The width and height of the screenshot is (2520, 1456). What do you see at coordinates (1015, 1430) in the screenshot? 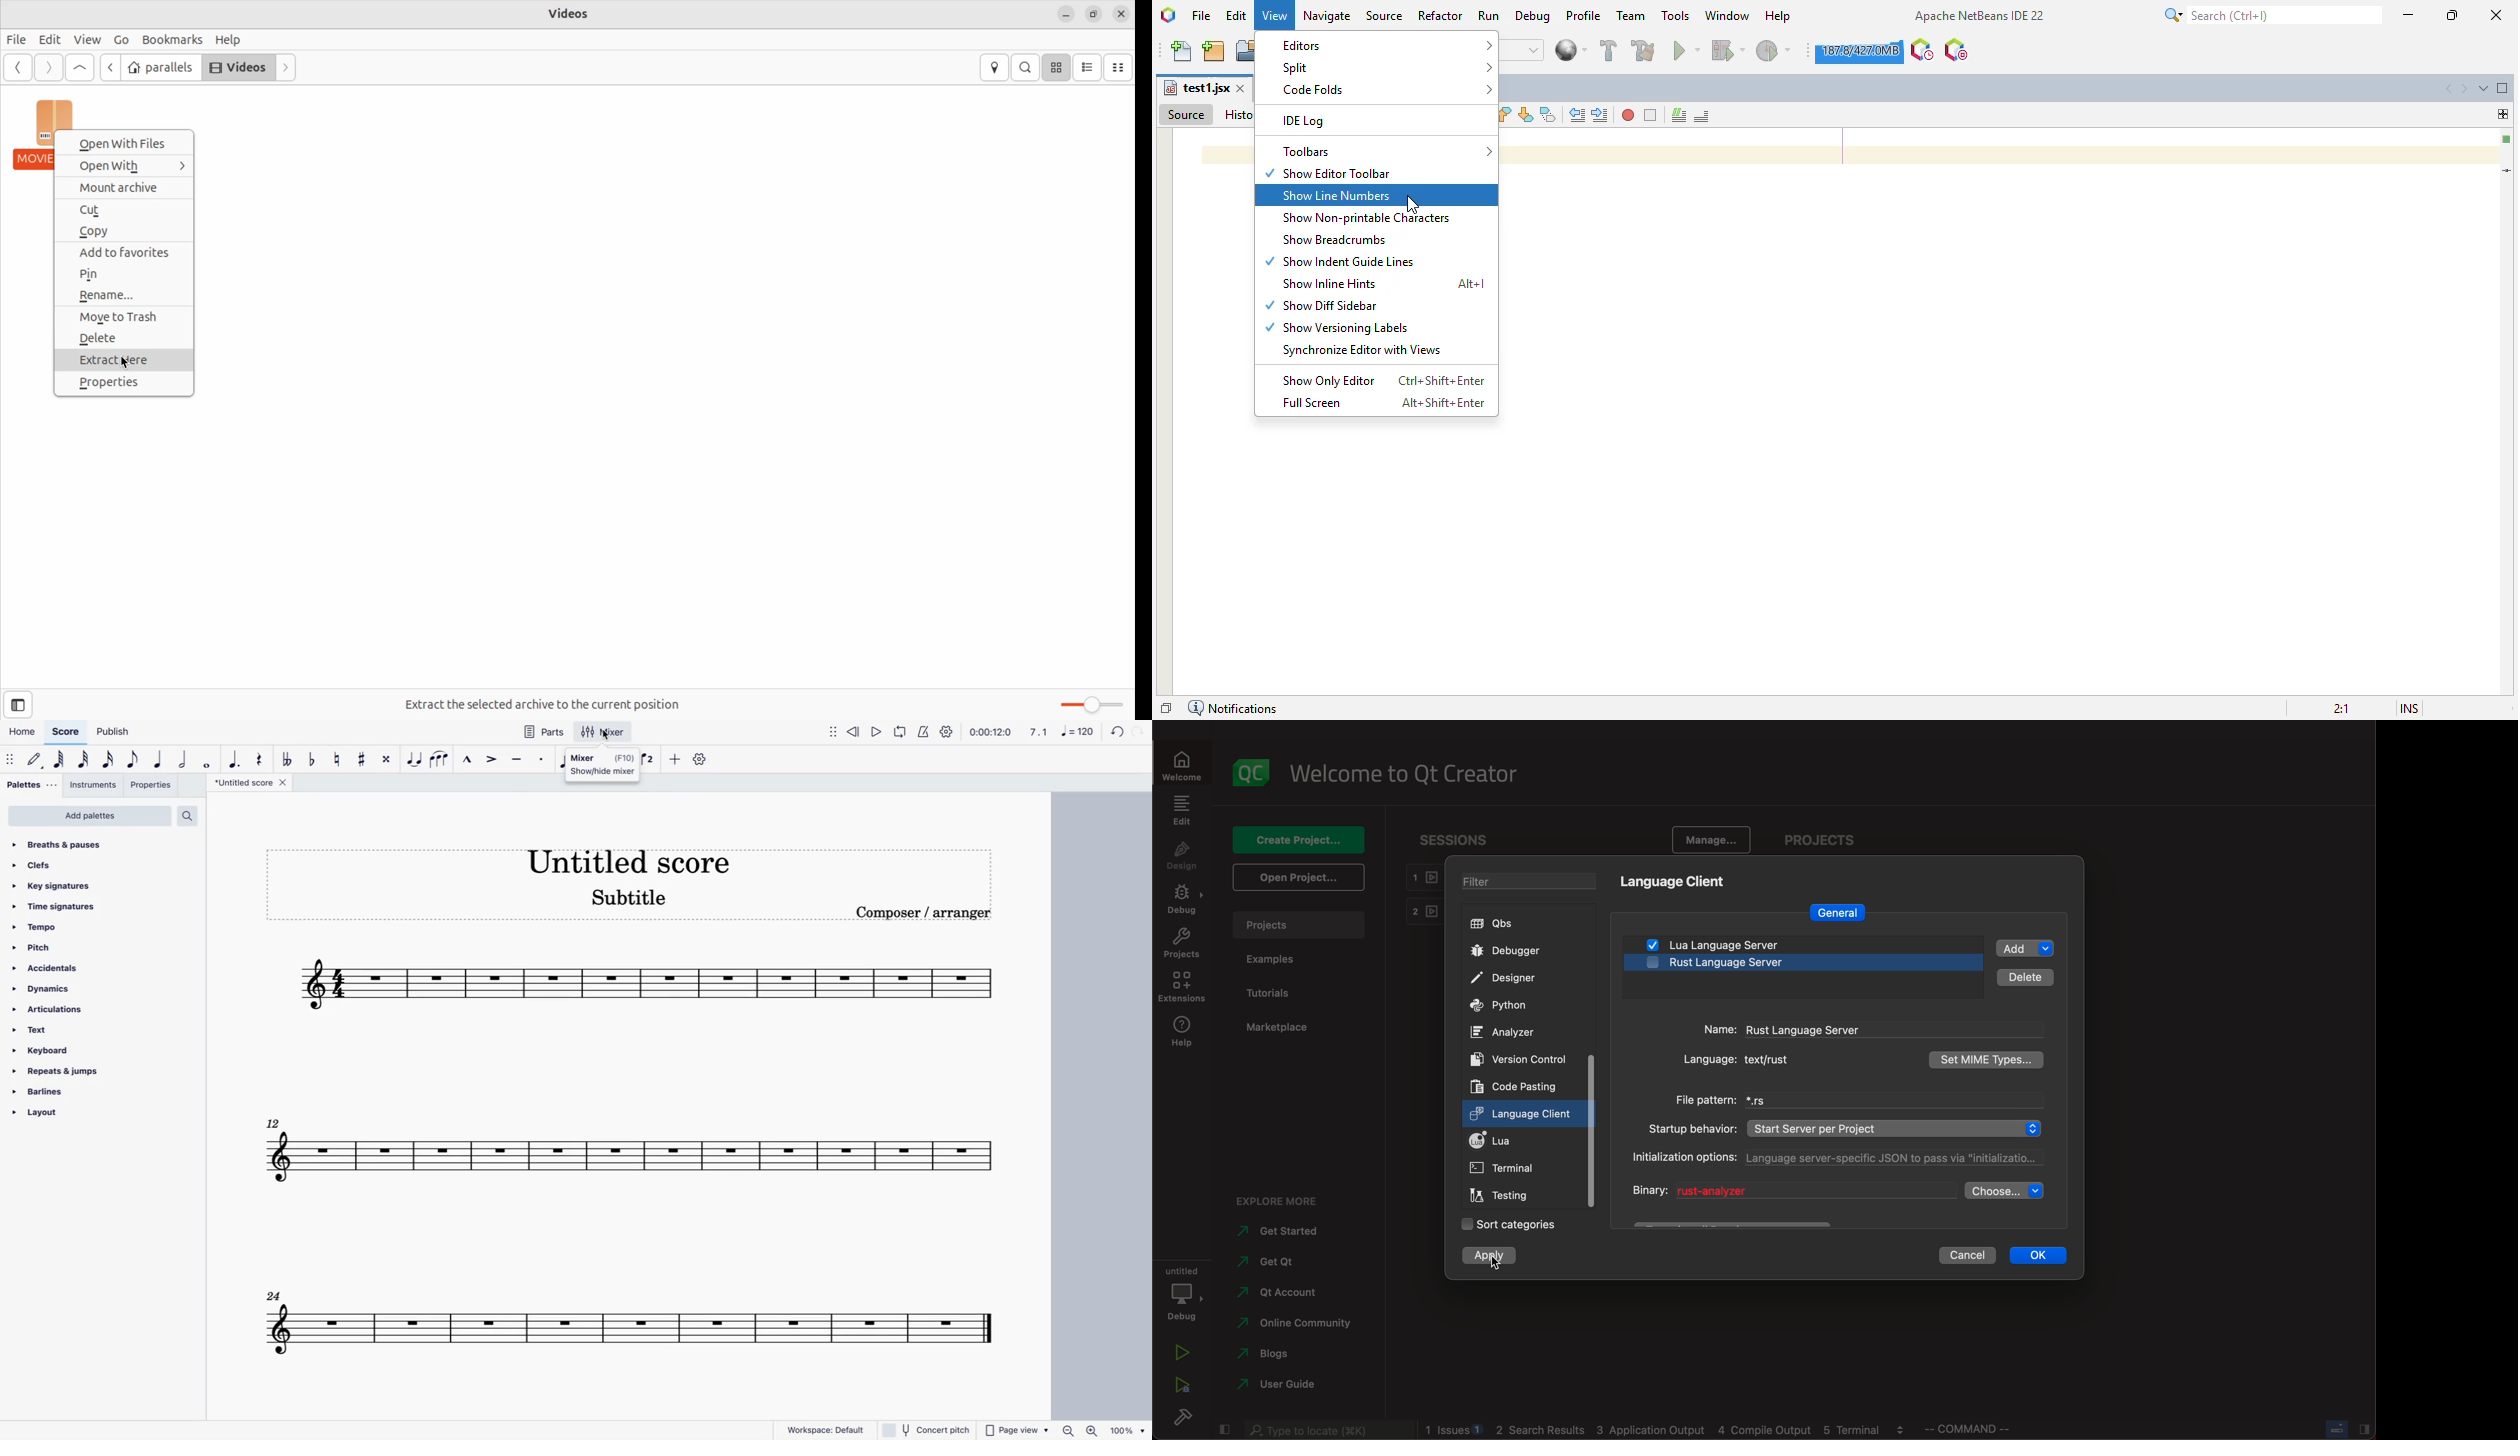
I see `page view` at bounding box center [1015, 1430].